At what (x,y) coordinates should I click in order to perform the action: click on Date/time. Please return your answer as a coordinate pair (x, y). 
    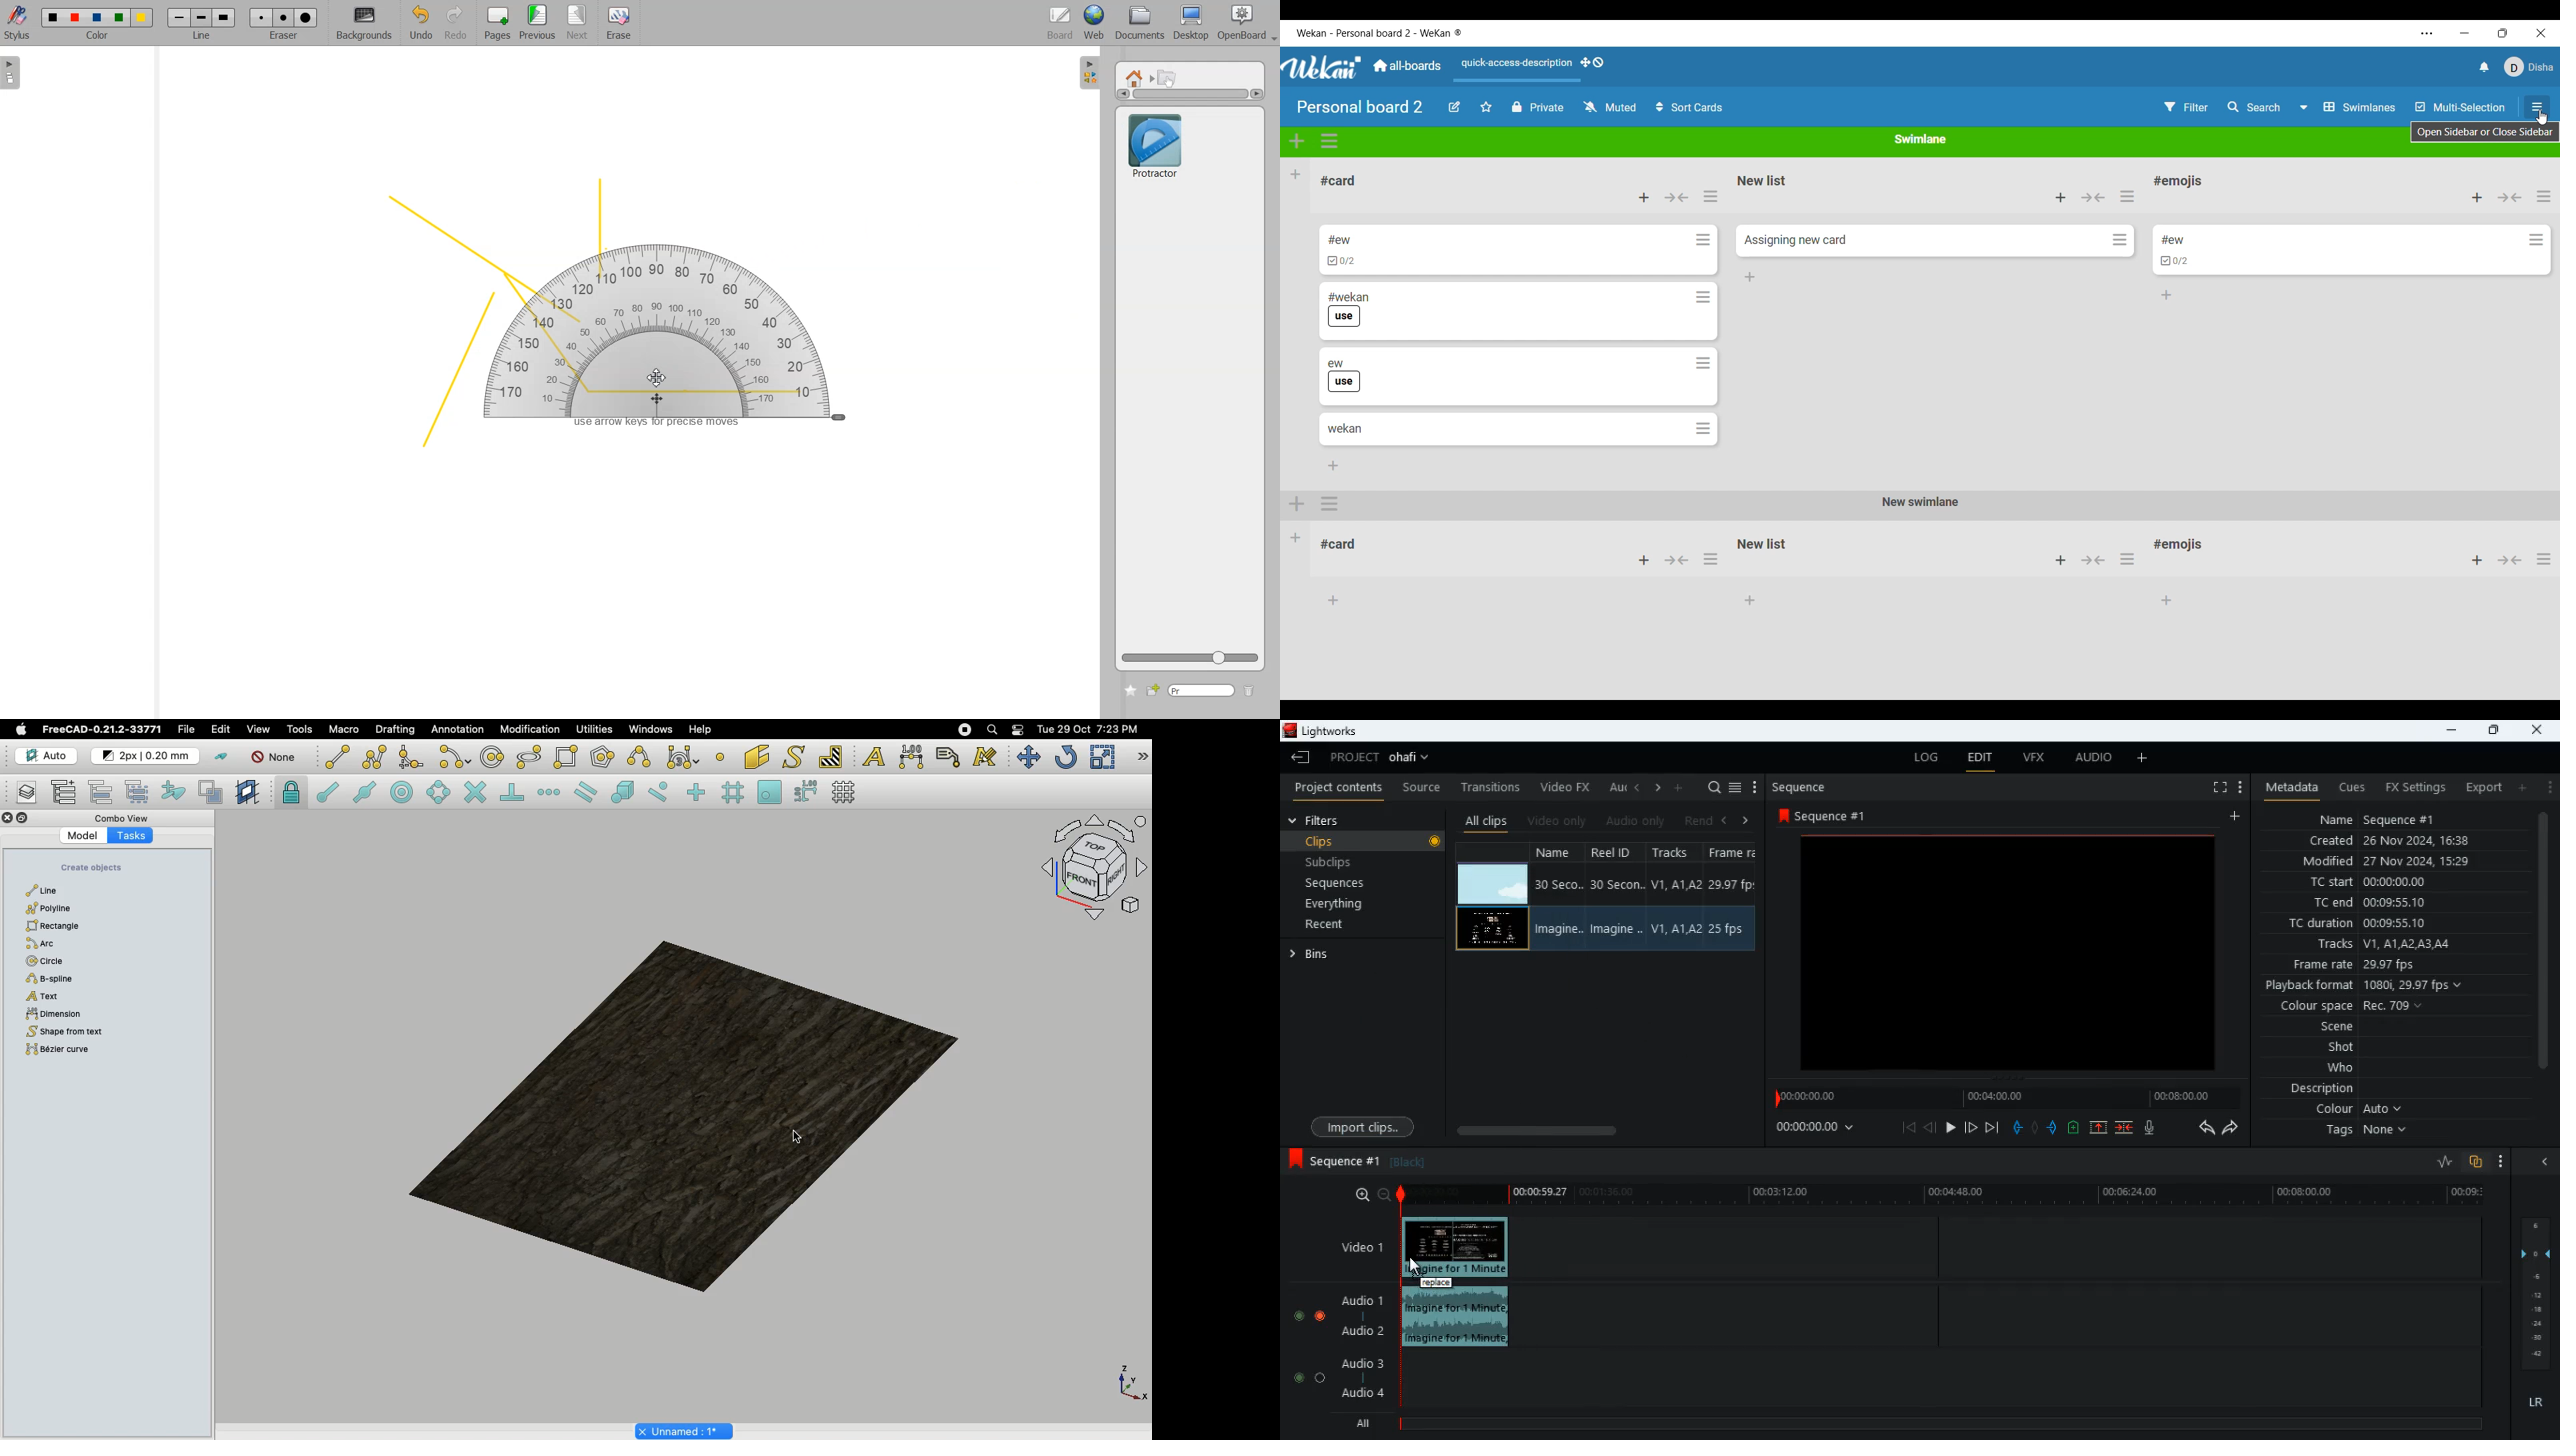
    Looking at the image, I should click on (1088, 730).